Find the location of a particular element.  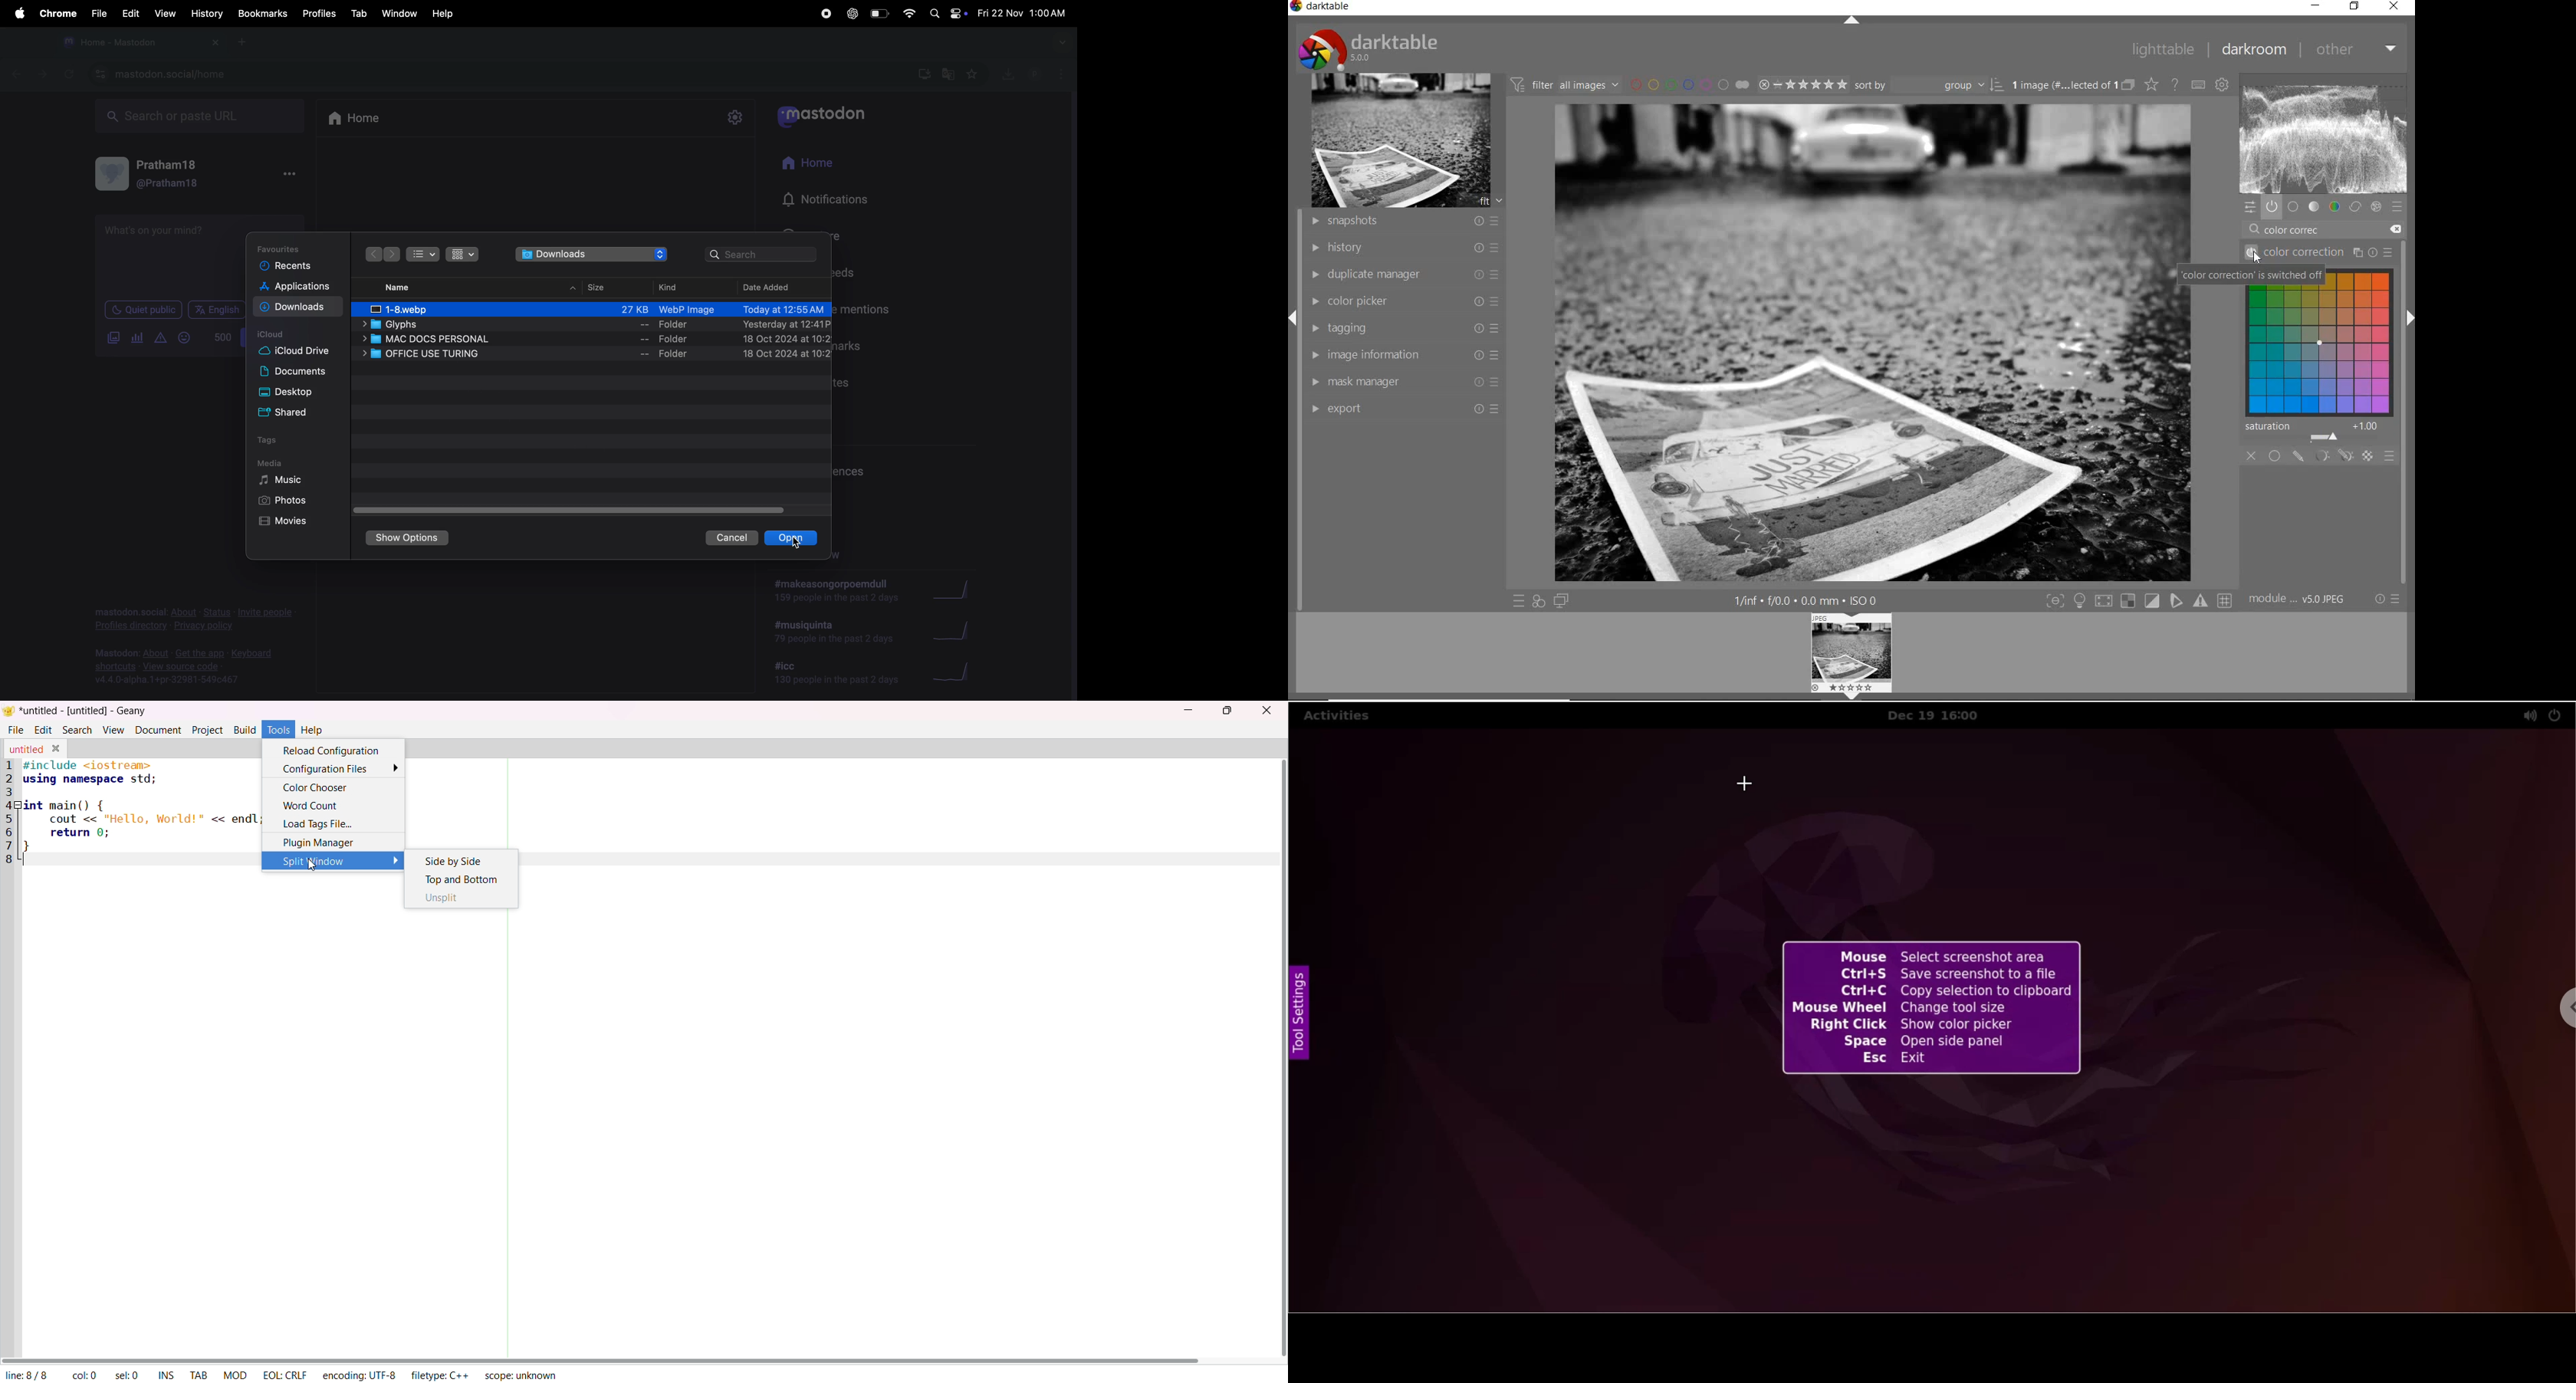

show global preference is located at coordinates (2221, 85).